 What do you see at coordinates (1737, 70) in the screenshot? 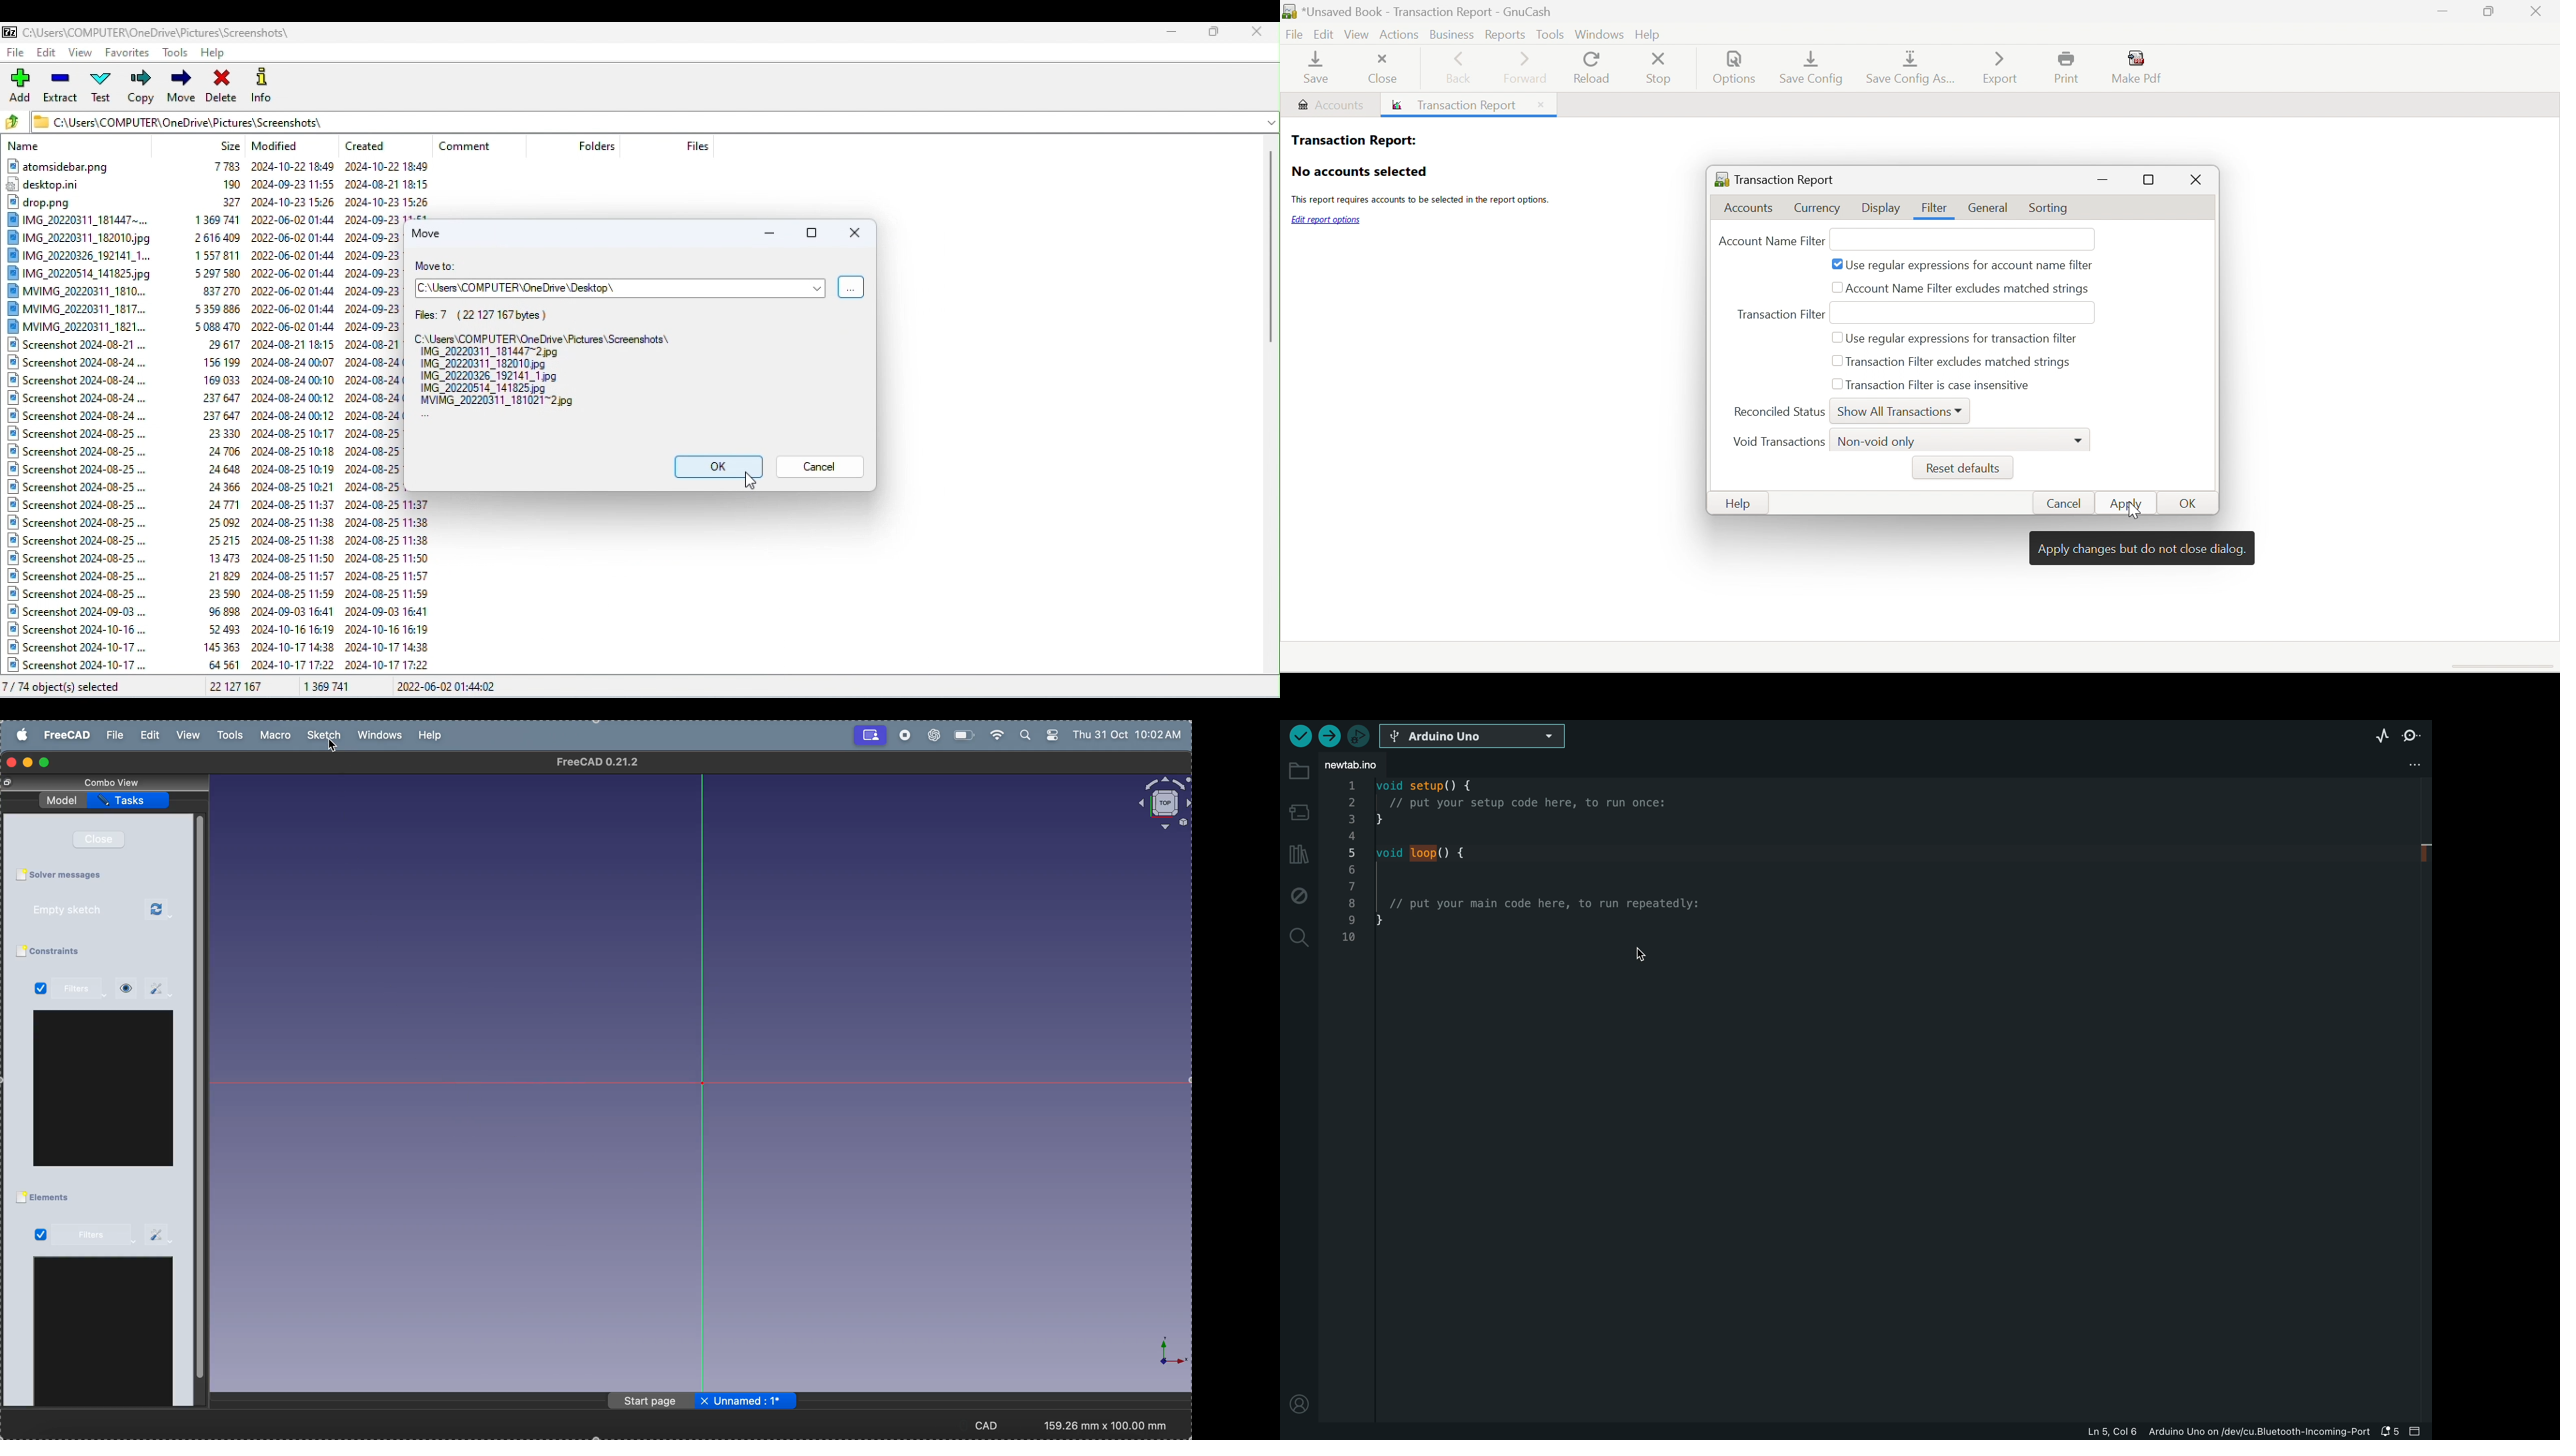
I see `Options` at bounding box center [1737, 70].